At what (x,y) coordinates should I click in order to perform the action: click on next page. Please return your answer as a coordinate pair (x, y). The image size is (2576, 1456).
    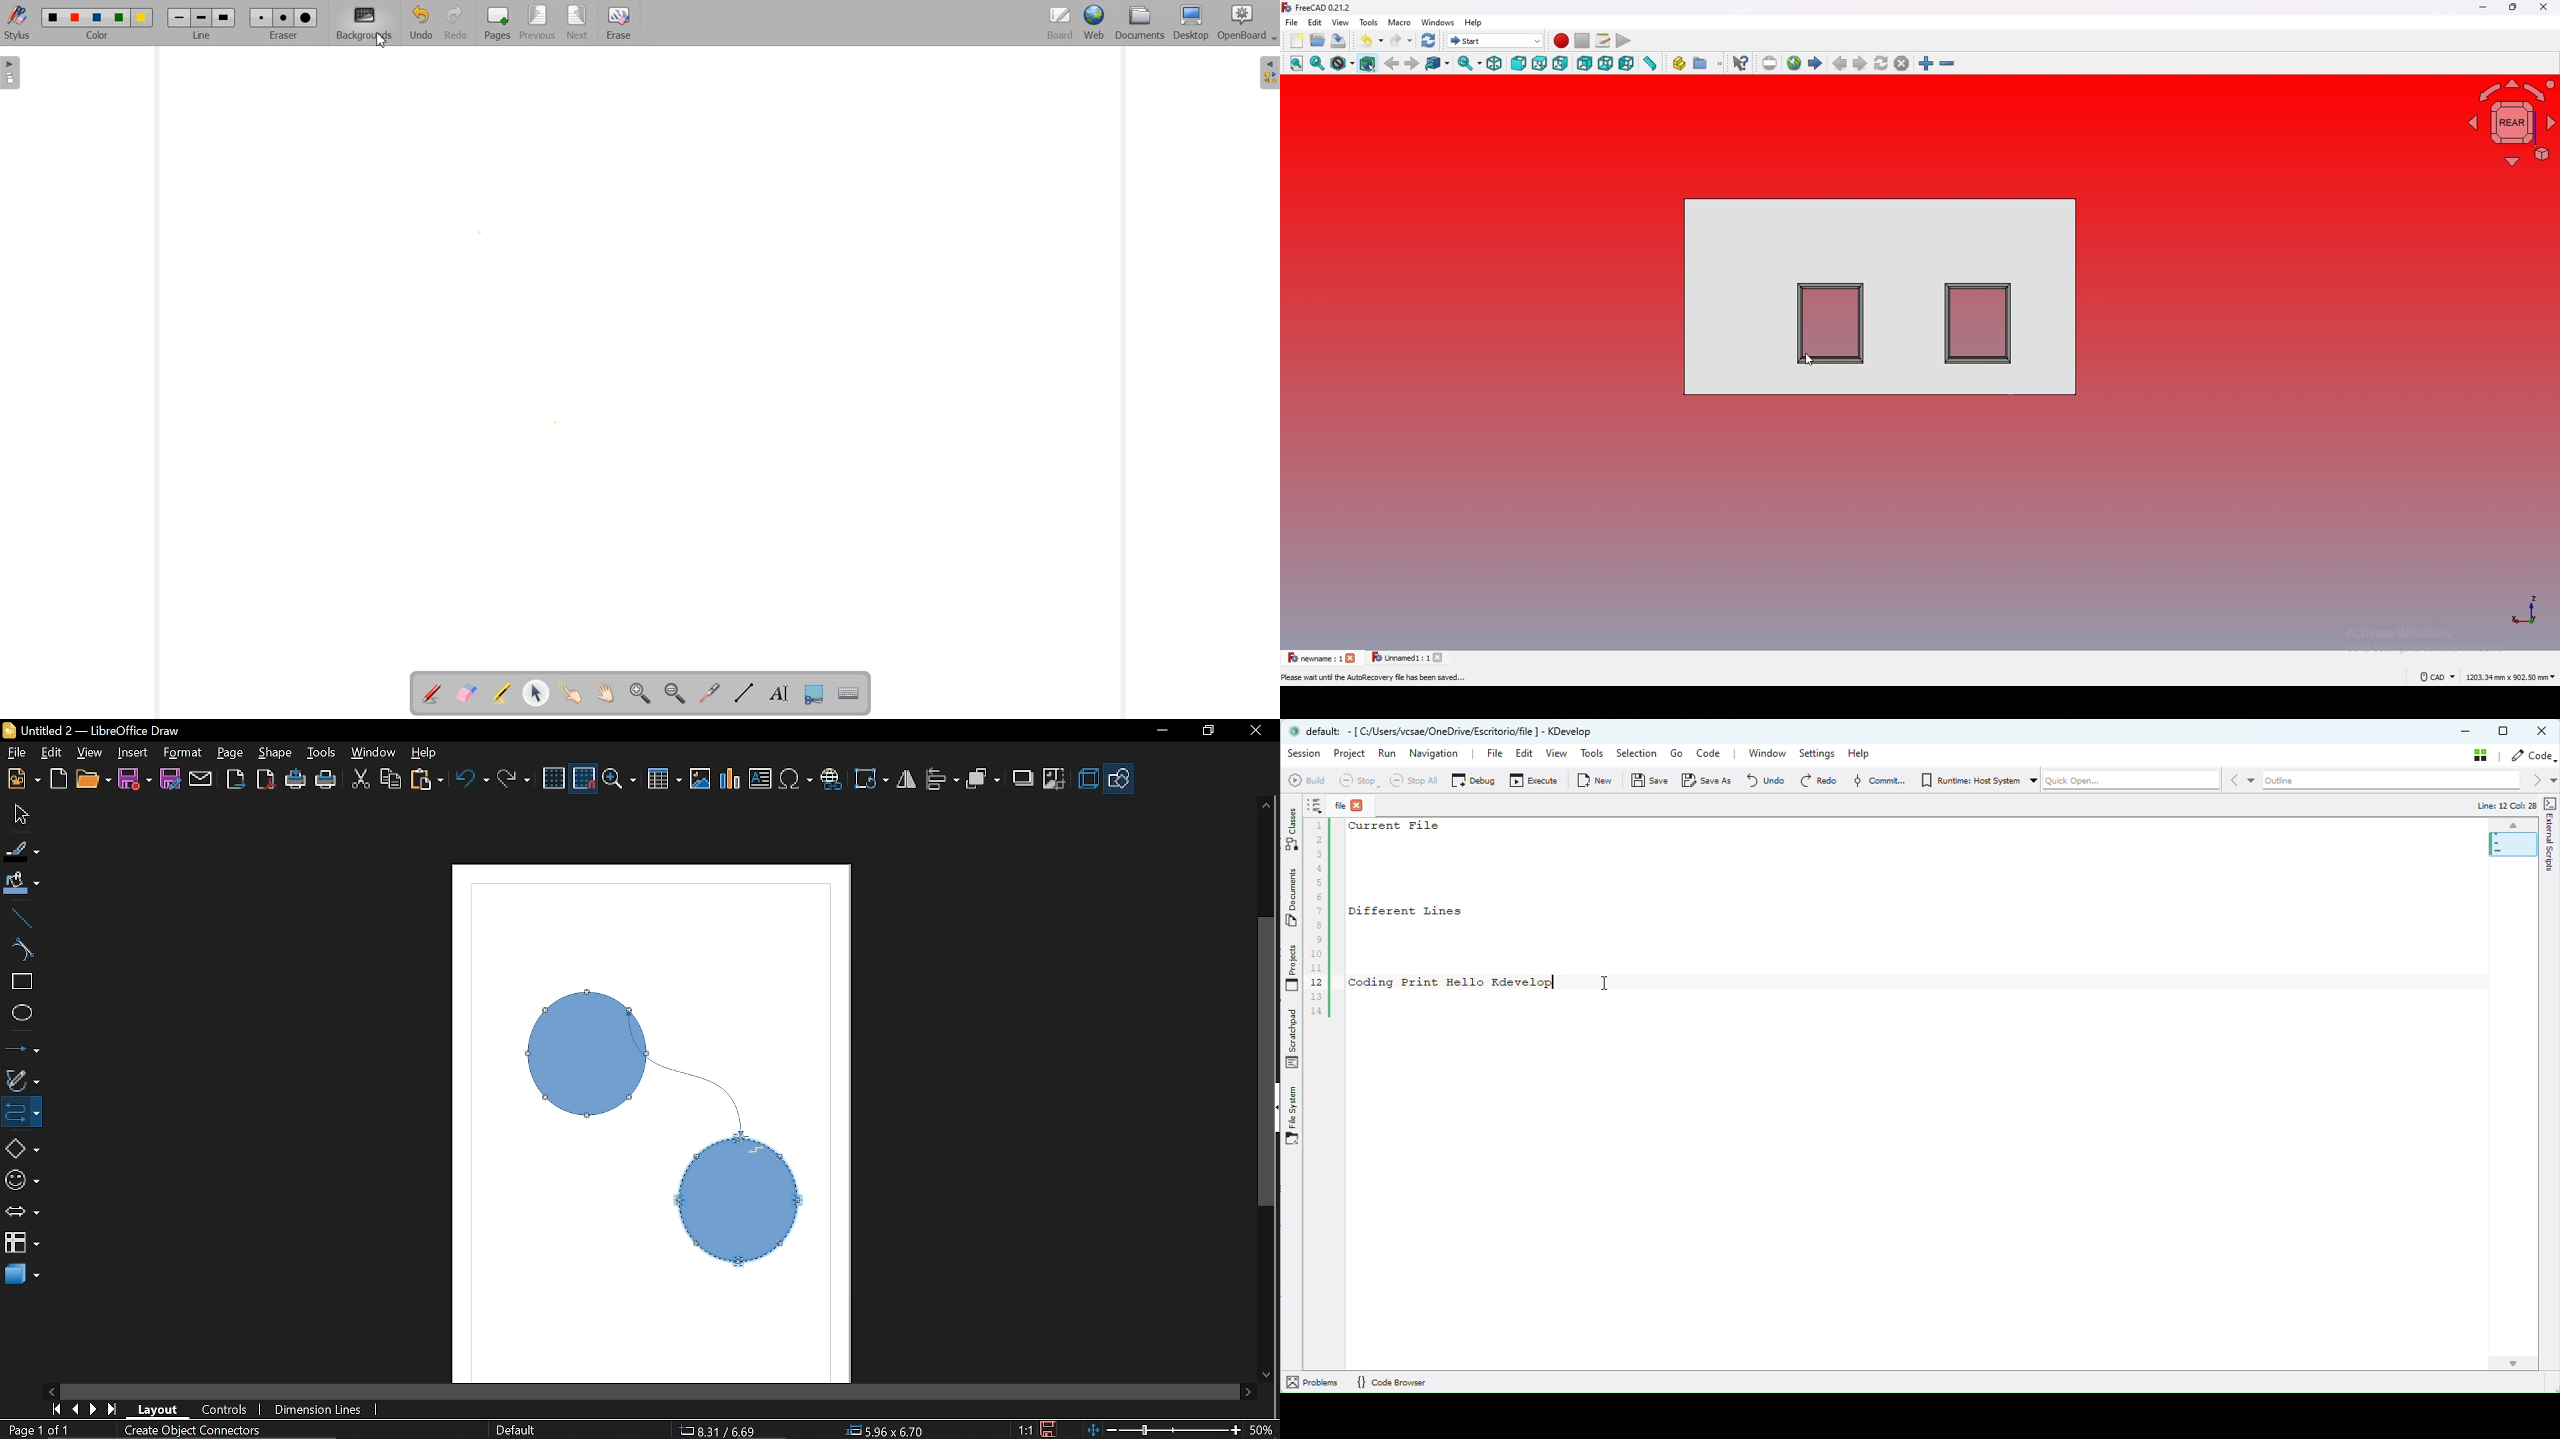
    Looking at the image, I should click on (94, 1408).